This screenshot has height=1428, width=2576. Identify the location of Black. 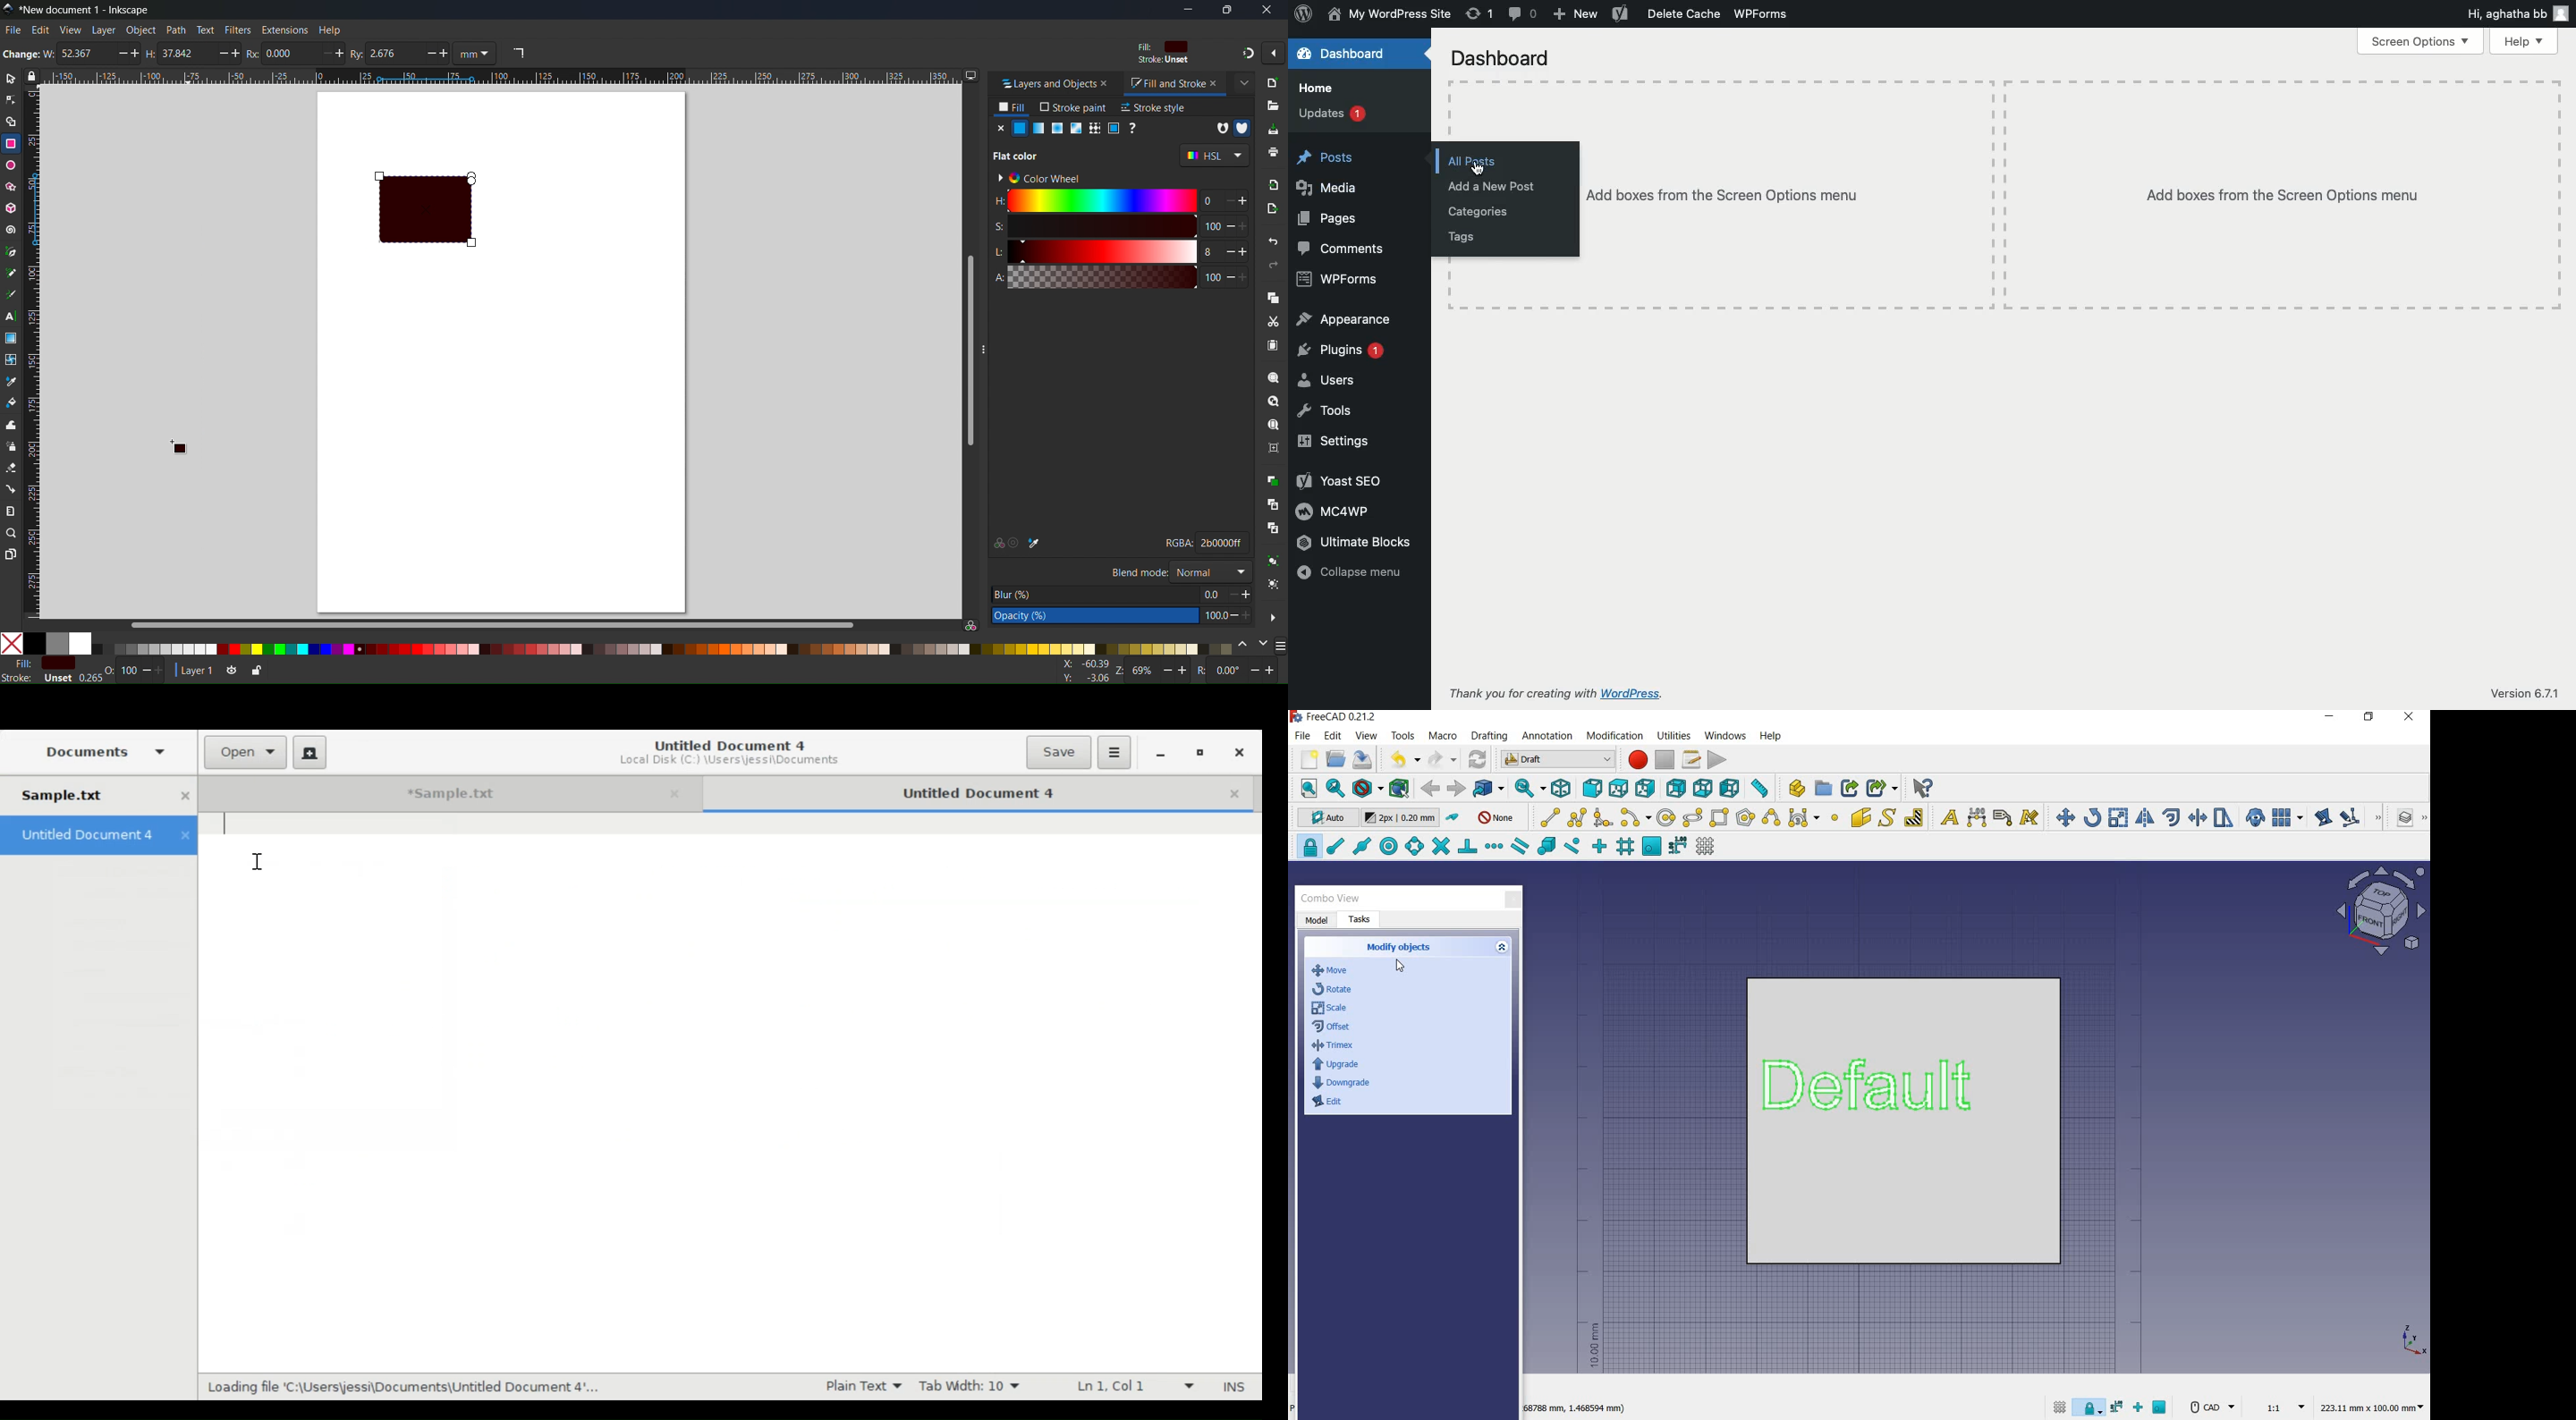
(34, 642).